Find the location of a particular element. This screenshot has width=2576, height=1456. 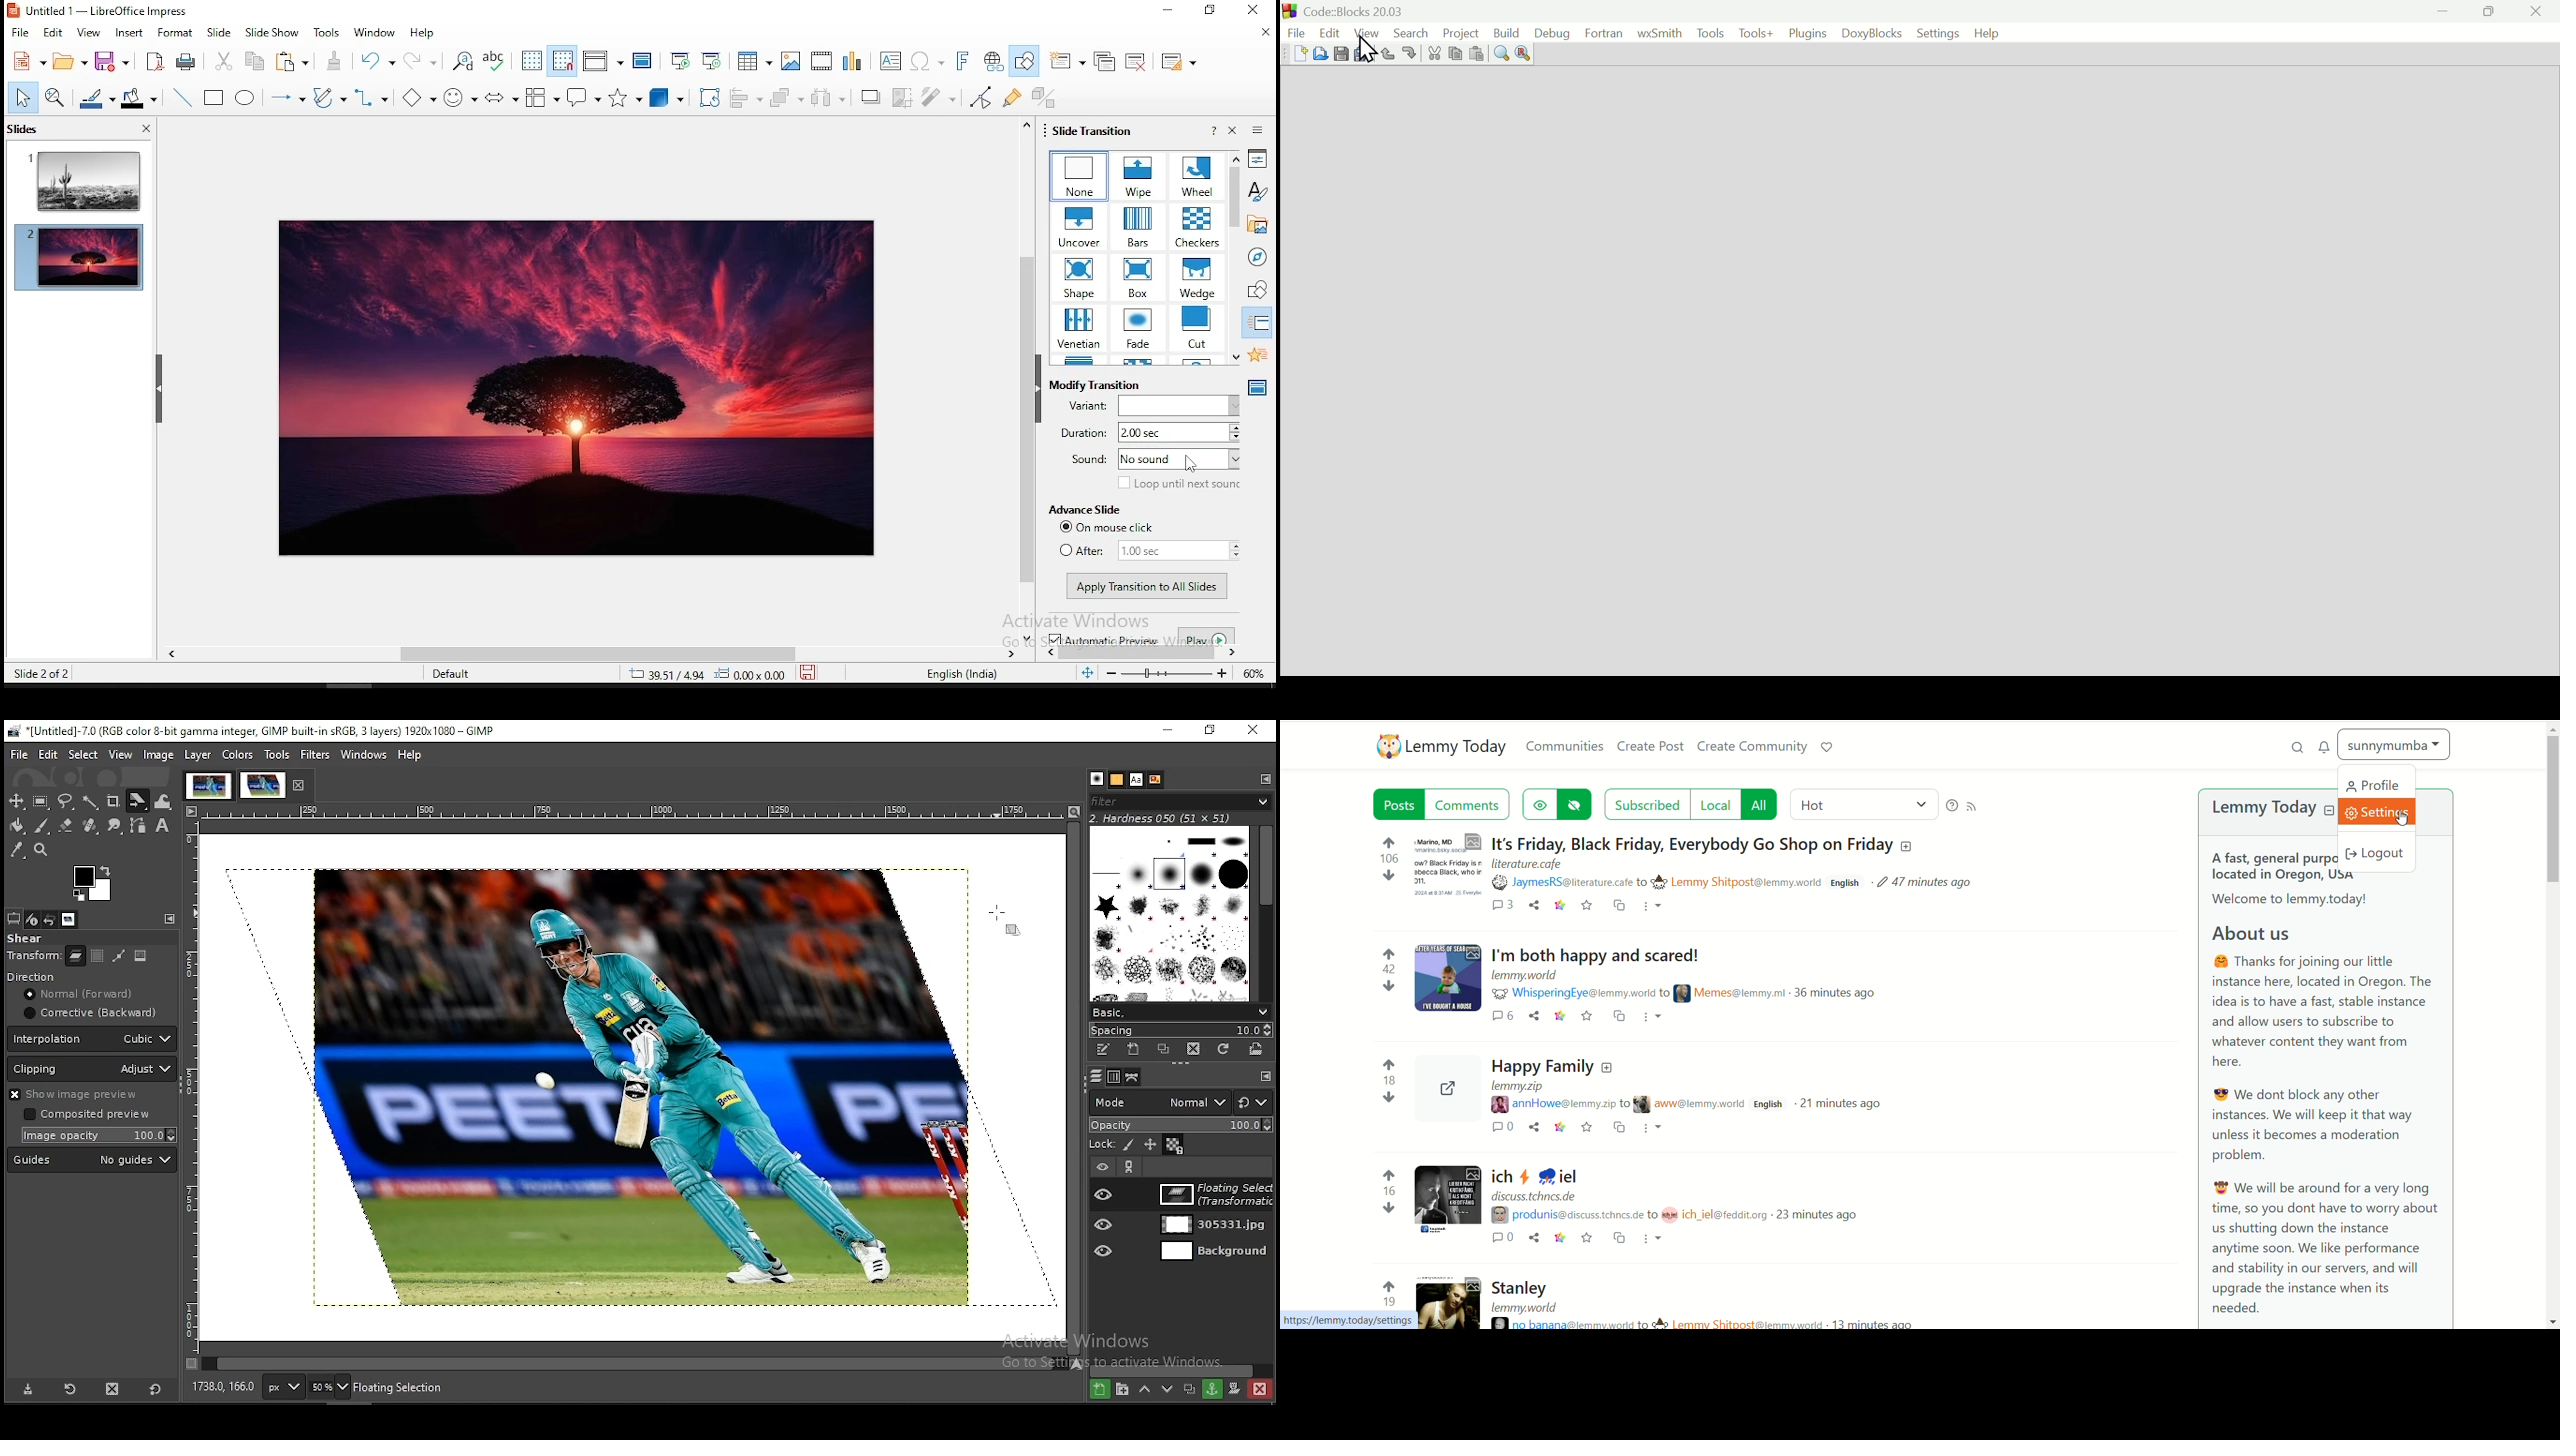

sidebar settings is located at coordinates (1255, 131).